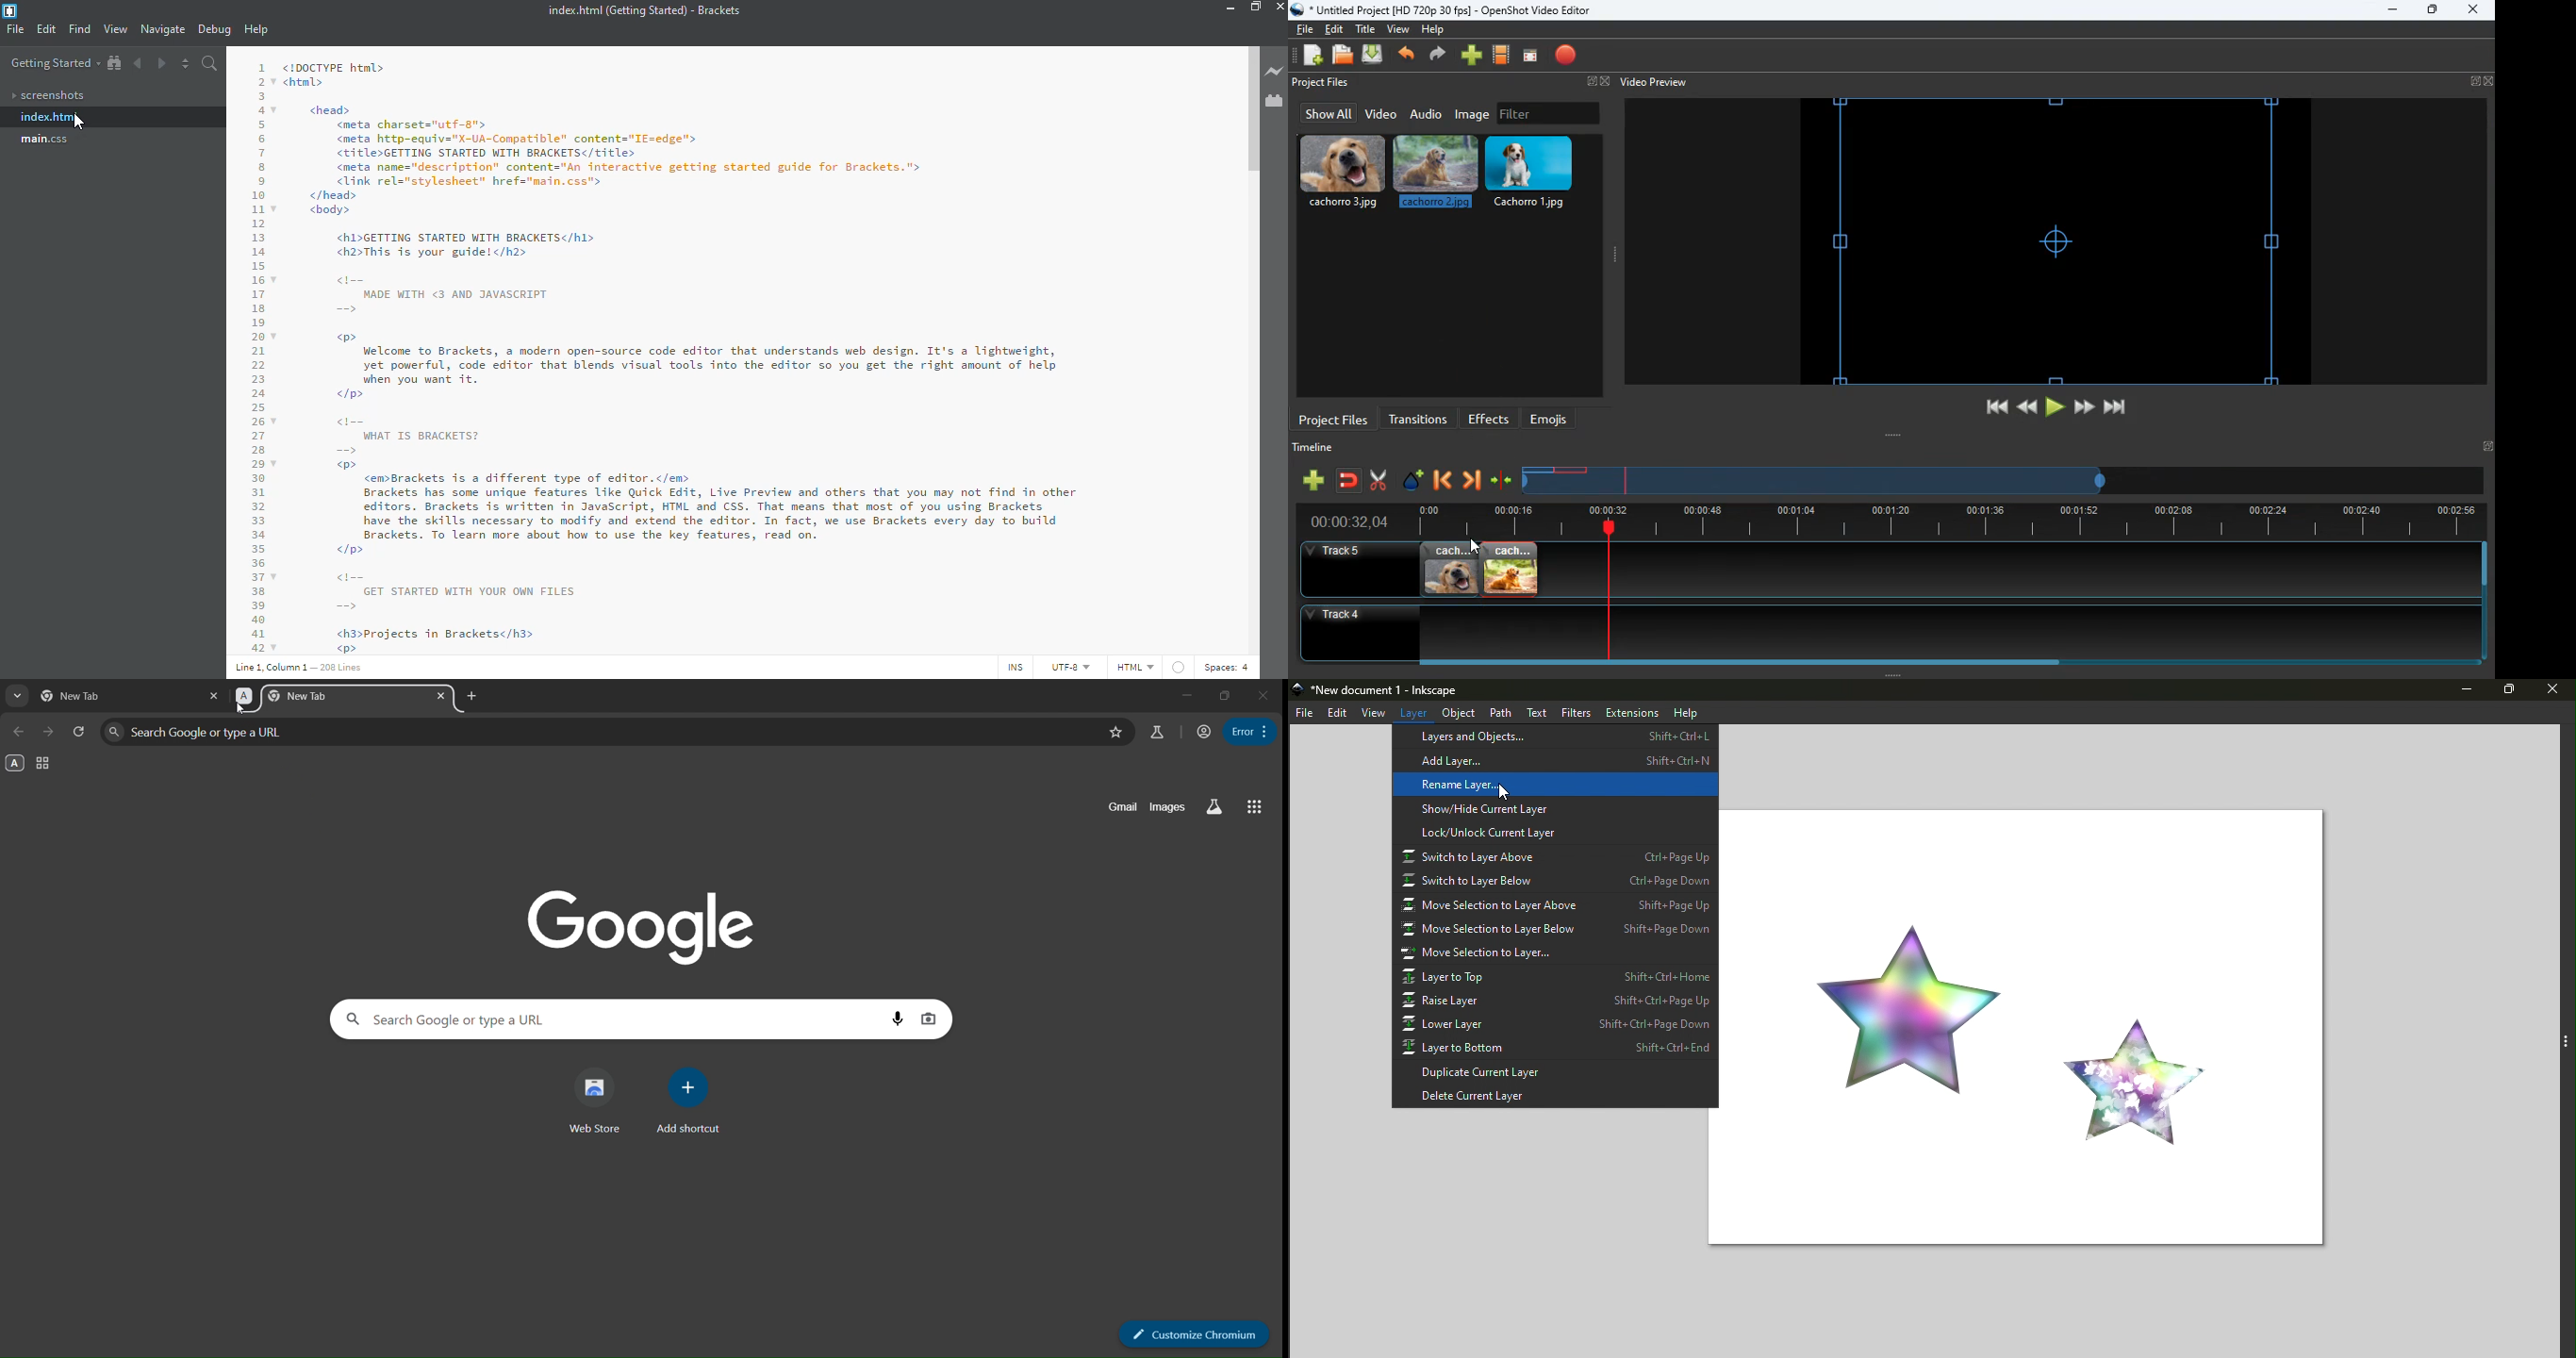 The image size is (2576, 1372). Describe the element at coordinates (1556, 736) in the screenshot. I see `Layers and objects` at that location.